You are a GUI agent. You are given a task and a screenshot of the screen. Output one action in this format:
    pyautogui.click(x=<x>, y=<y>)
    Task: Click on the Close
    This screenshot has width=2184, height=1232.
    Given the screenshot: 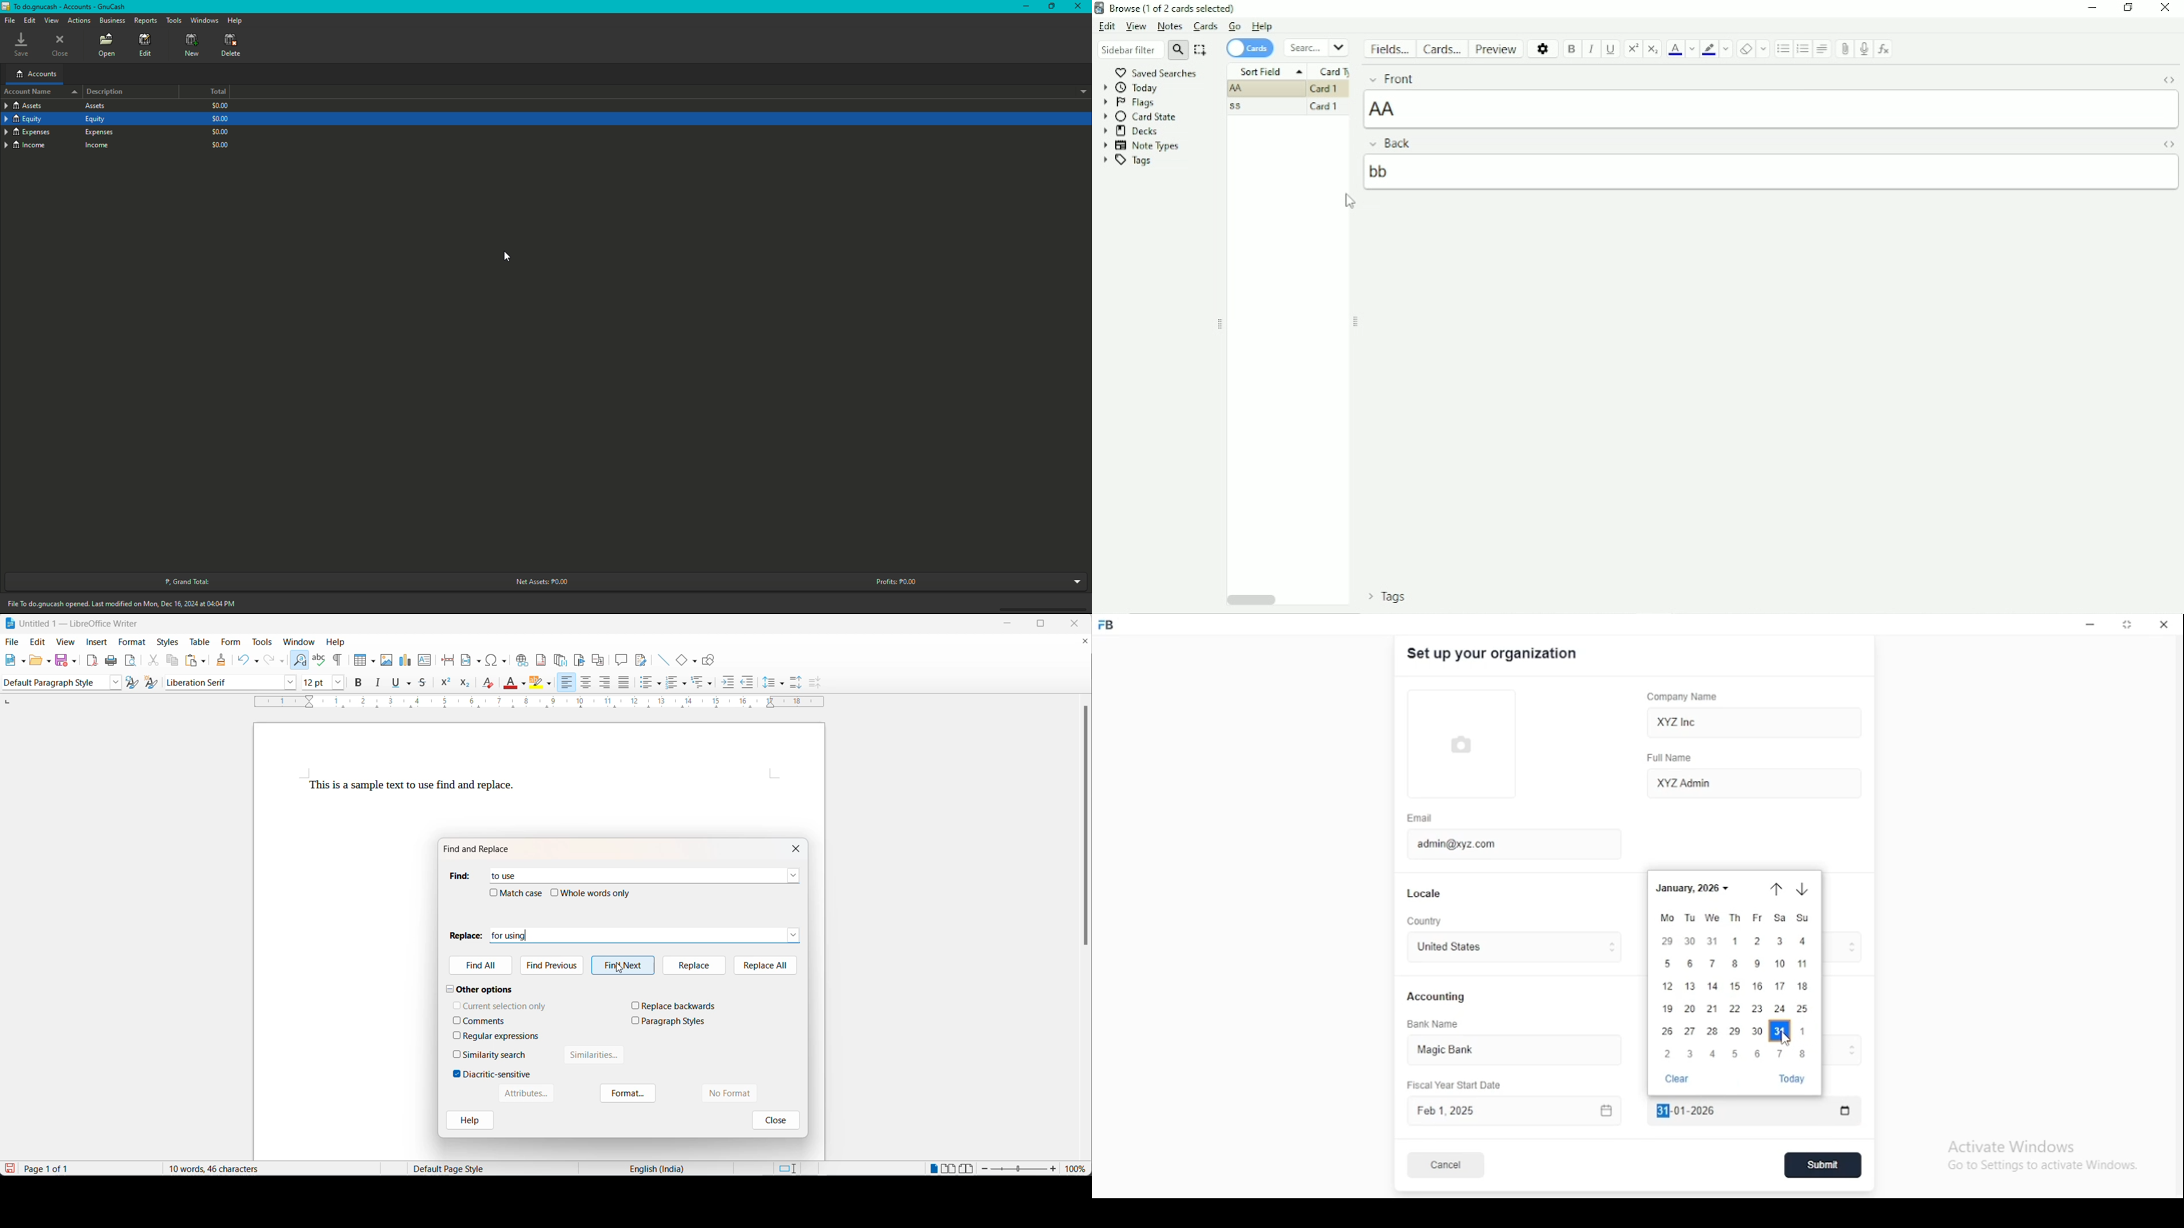 What is the action you would take?
    pyautogui.click(x=2164, y=9)
    